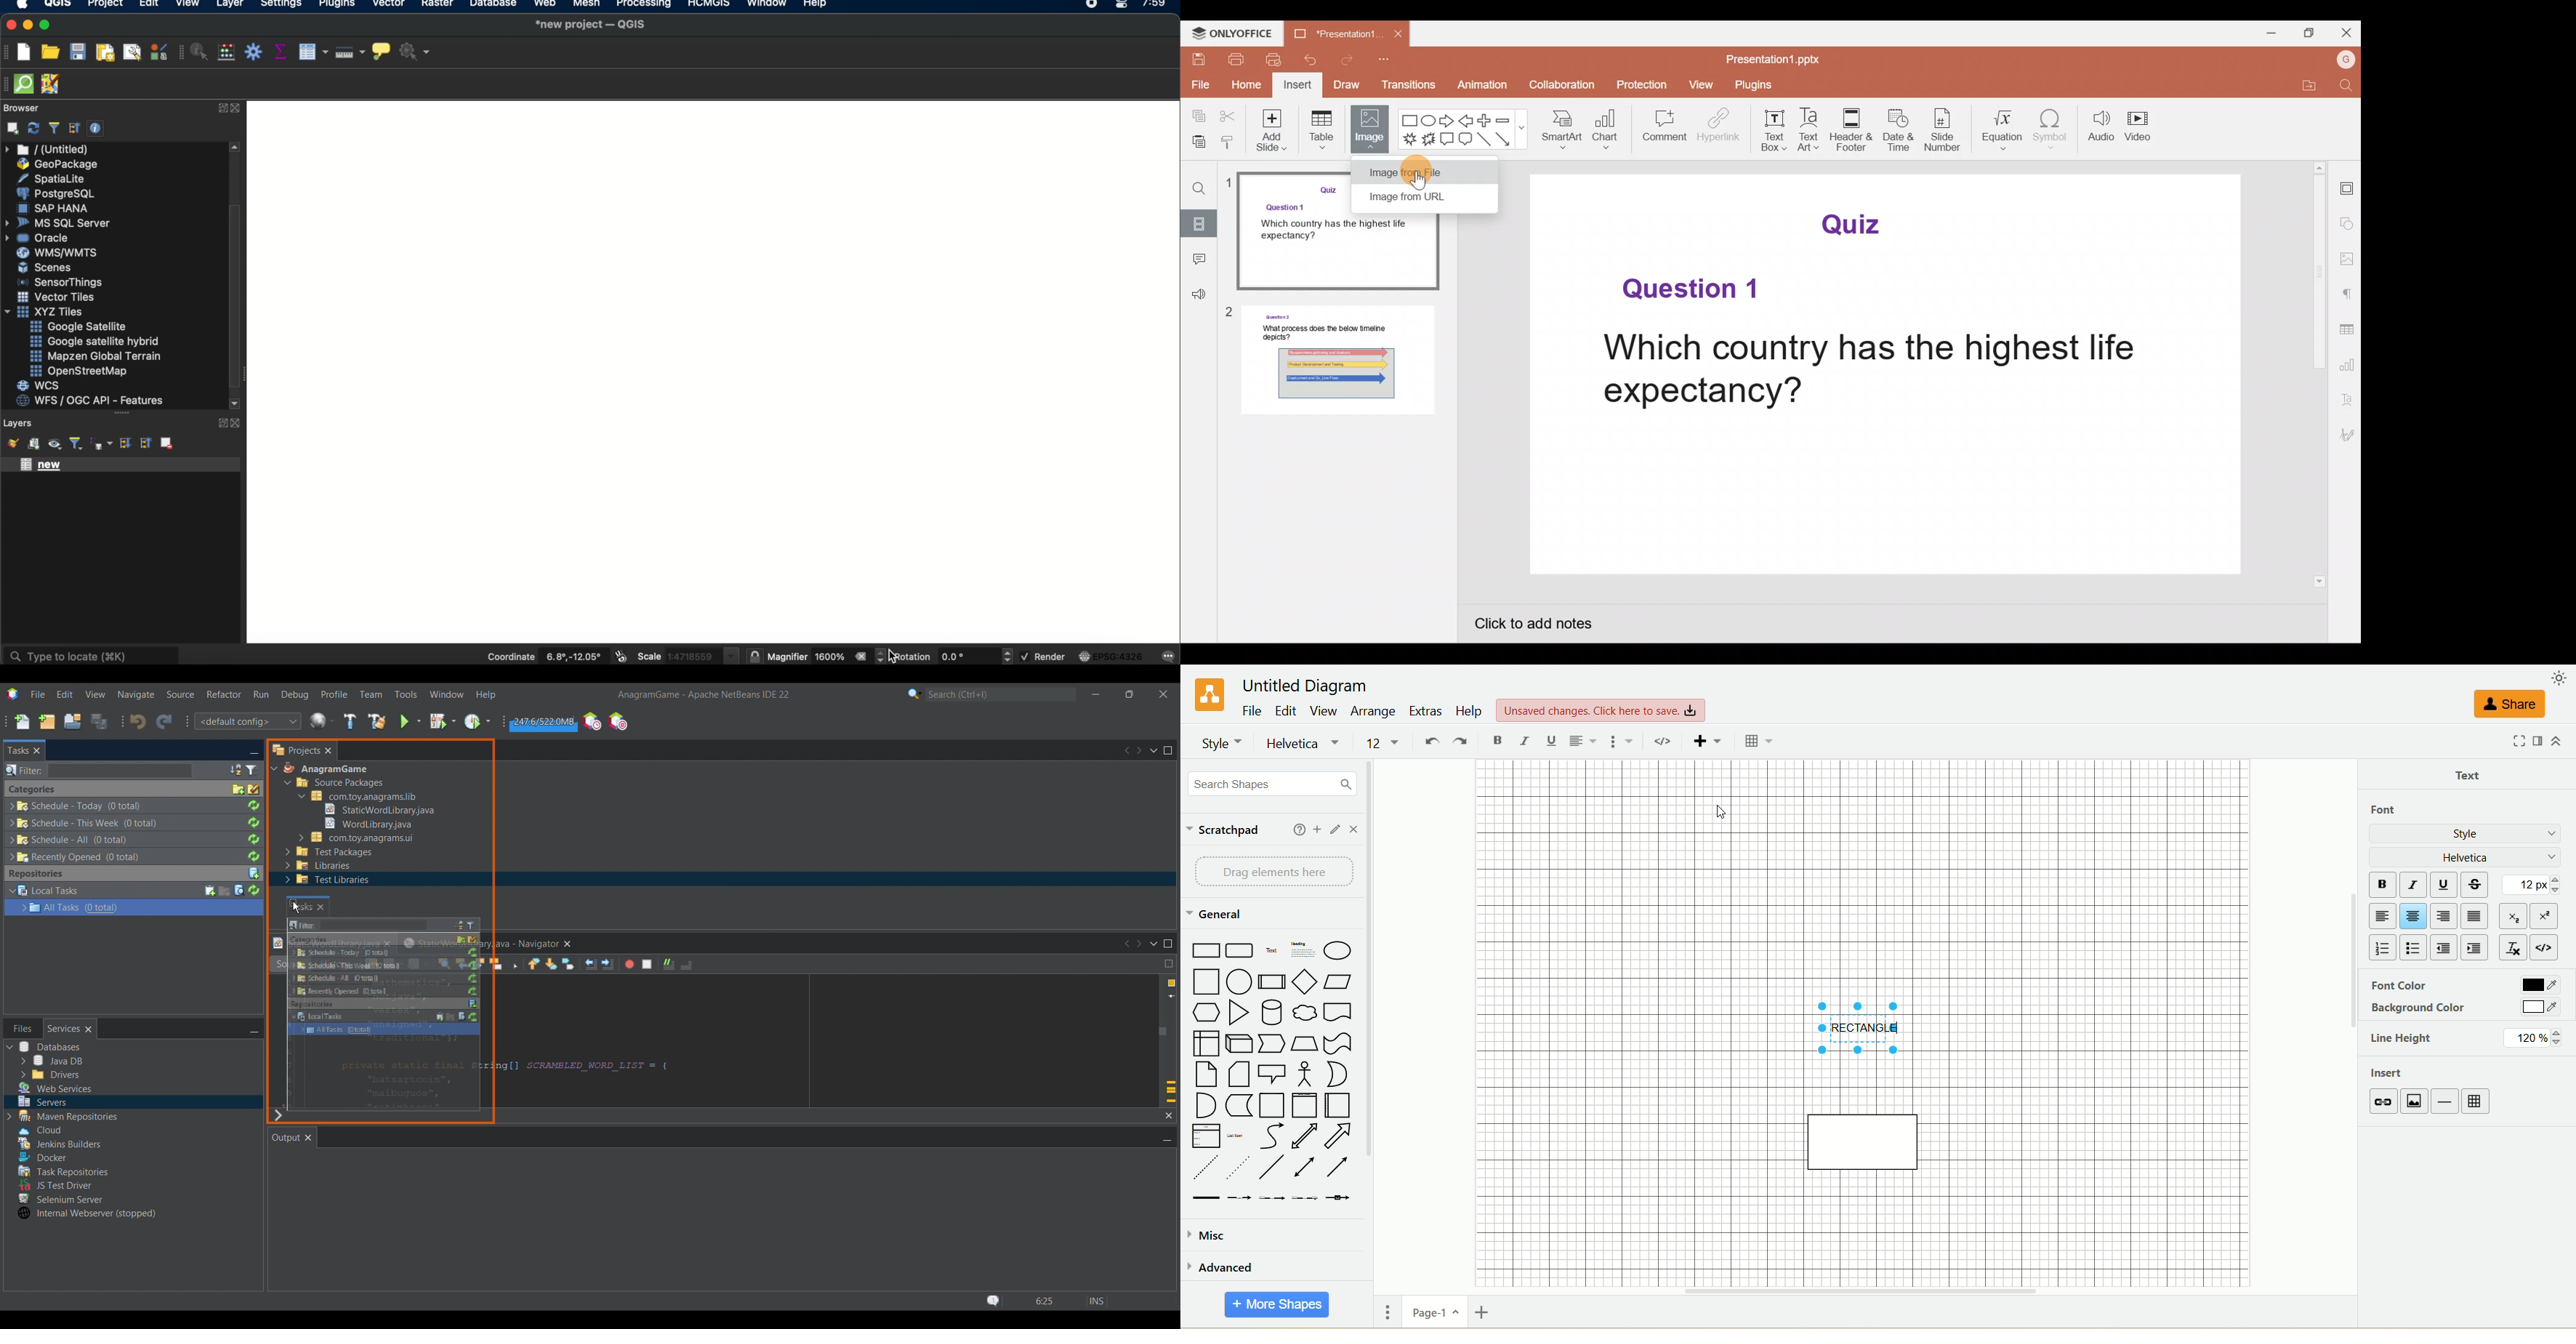 The height and width of the screenshot is (1344, 2576). I want to click on Plugins, so click(1748, 86).